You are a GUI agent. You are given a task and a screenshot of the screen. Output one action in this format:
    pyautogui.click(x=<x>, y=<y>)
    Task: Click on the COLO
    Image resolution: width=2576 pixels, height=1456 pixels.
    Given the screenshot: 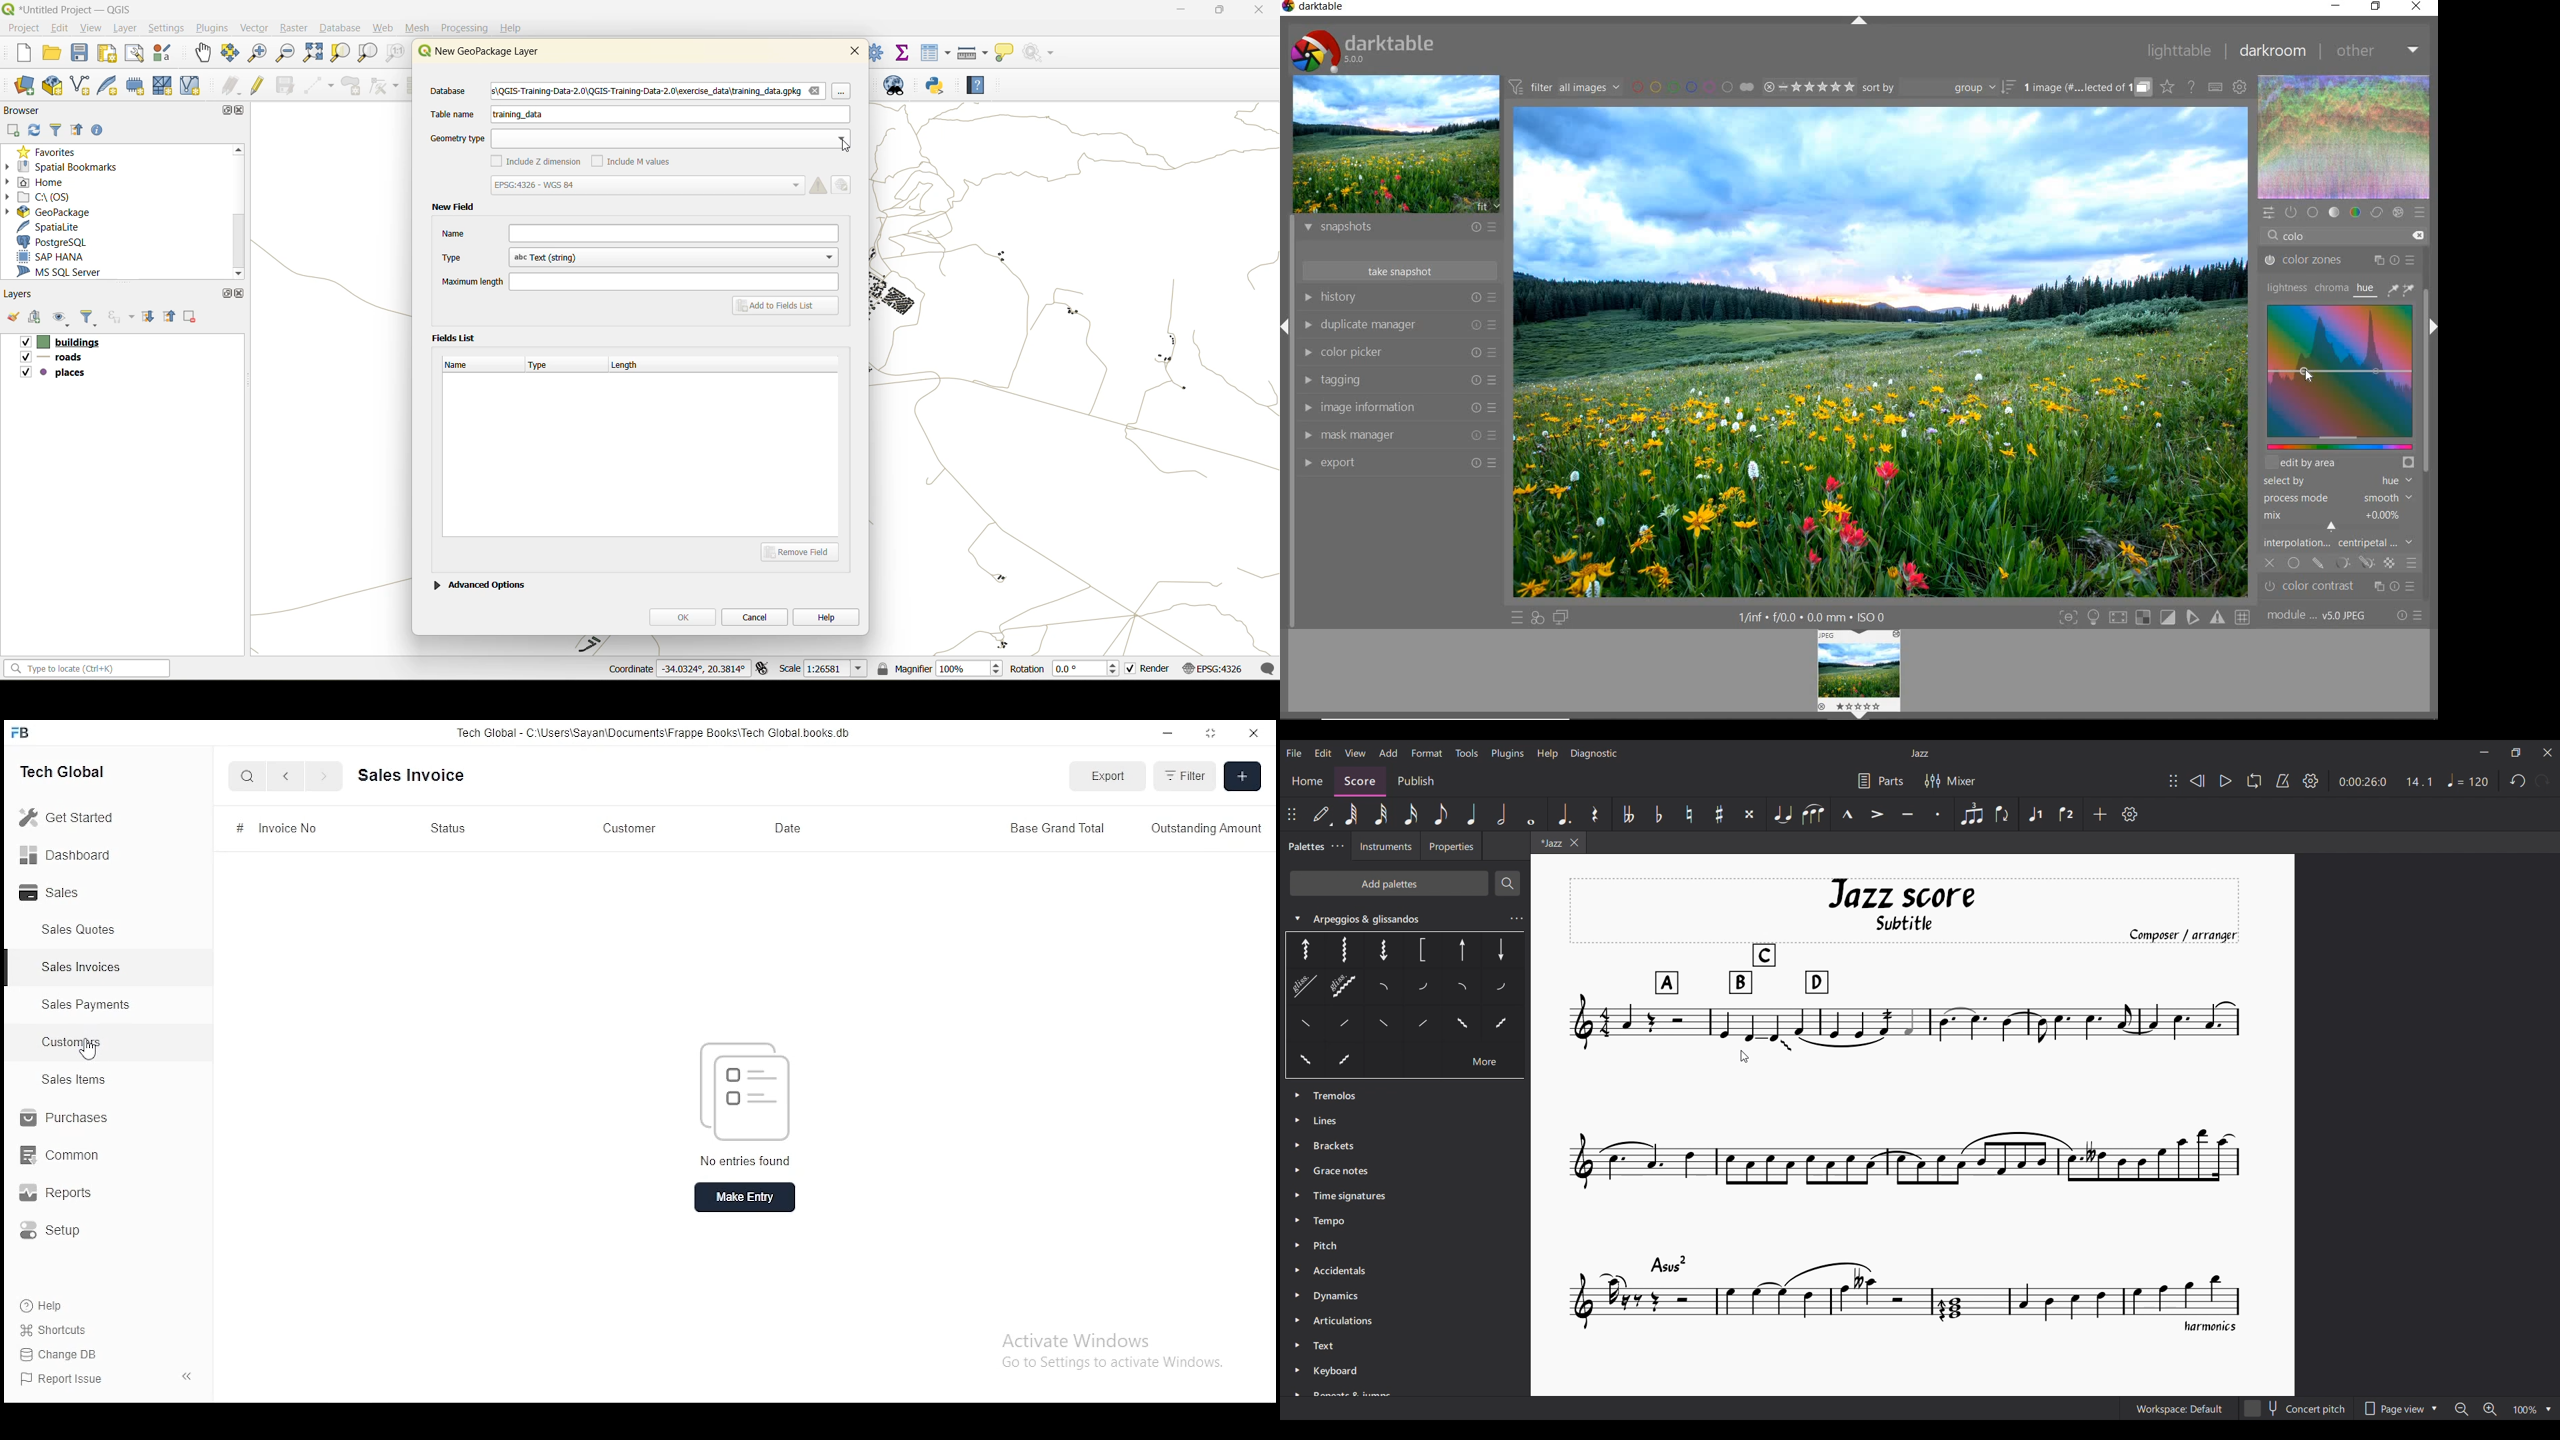 What is the action you would take?
    pyautogui.click(x=2312, y=237)
    